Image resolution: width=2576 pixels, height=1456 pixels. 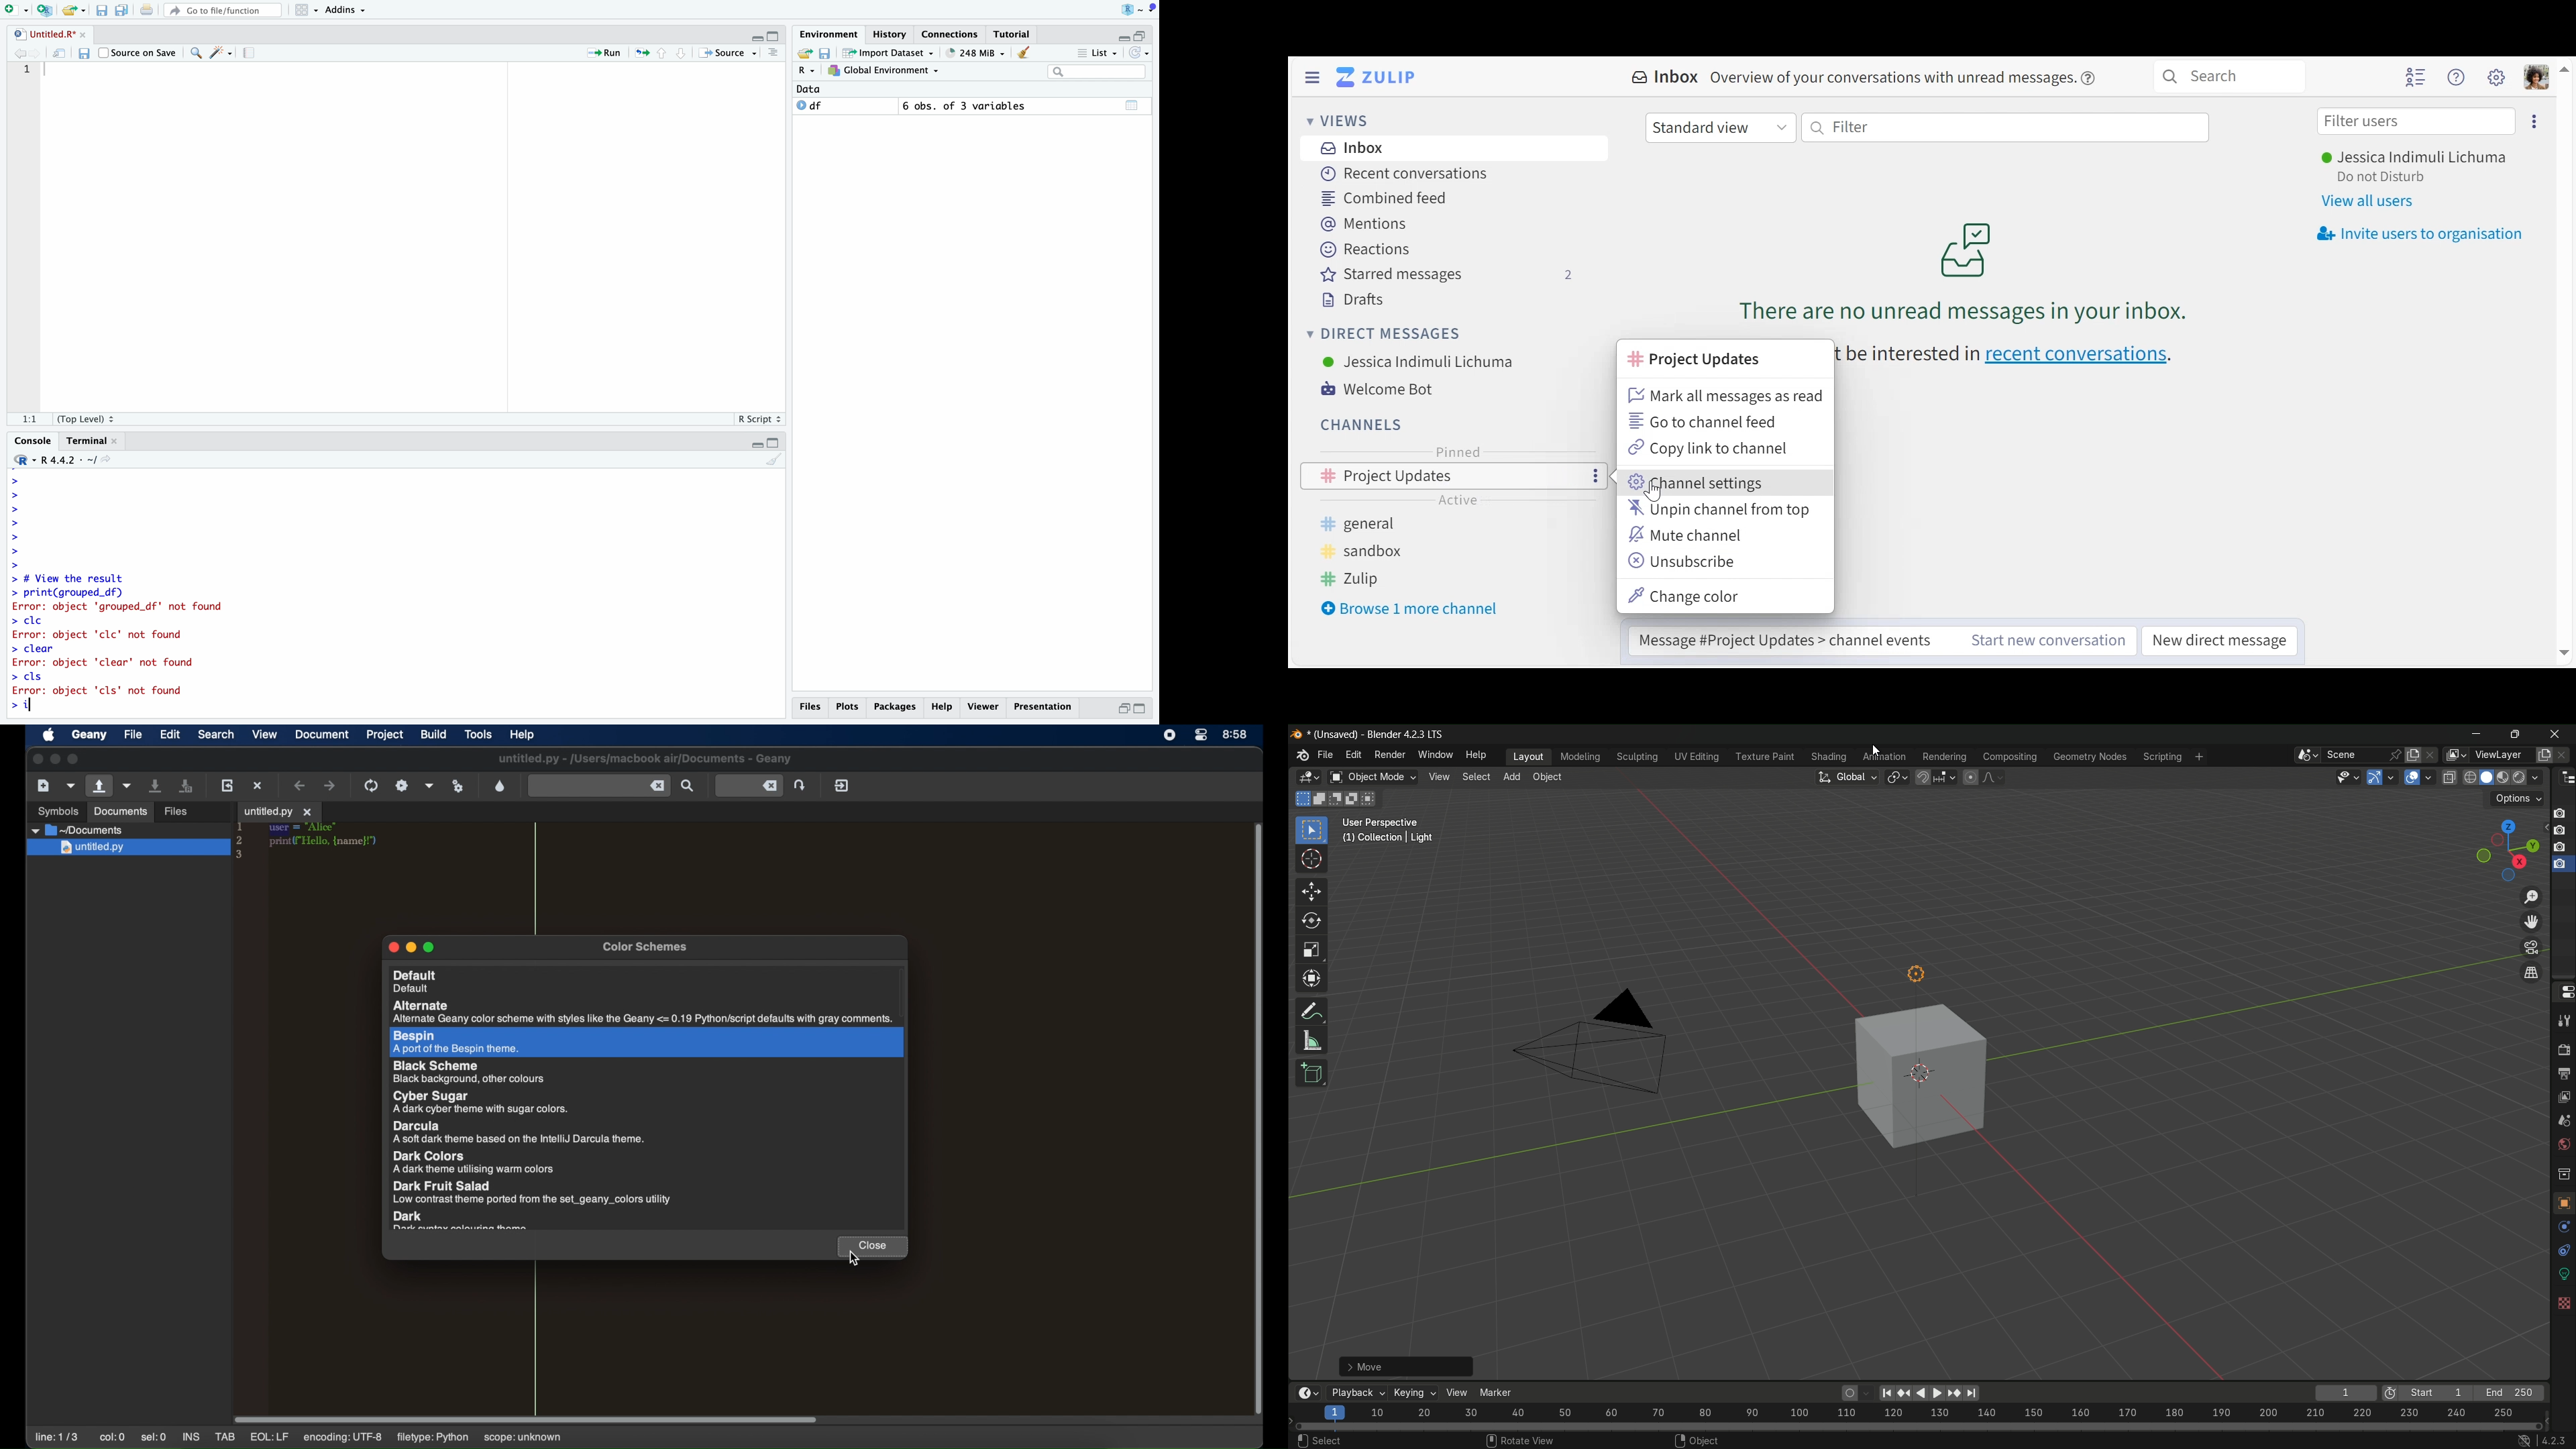 I want to click on R 4.4.2 - ~/, so click(x=63, y=459).